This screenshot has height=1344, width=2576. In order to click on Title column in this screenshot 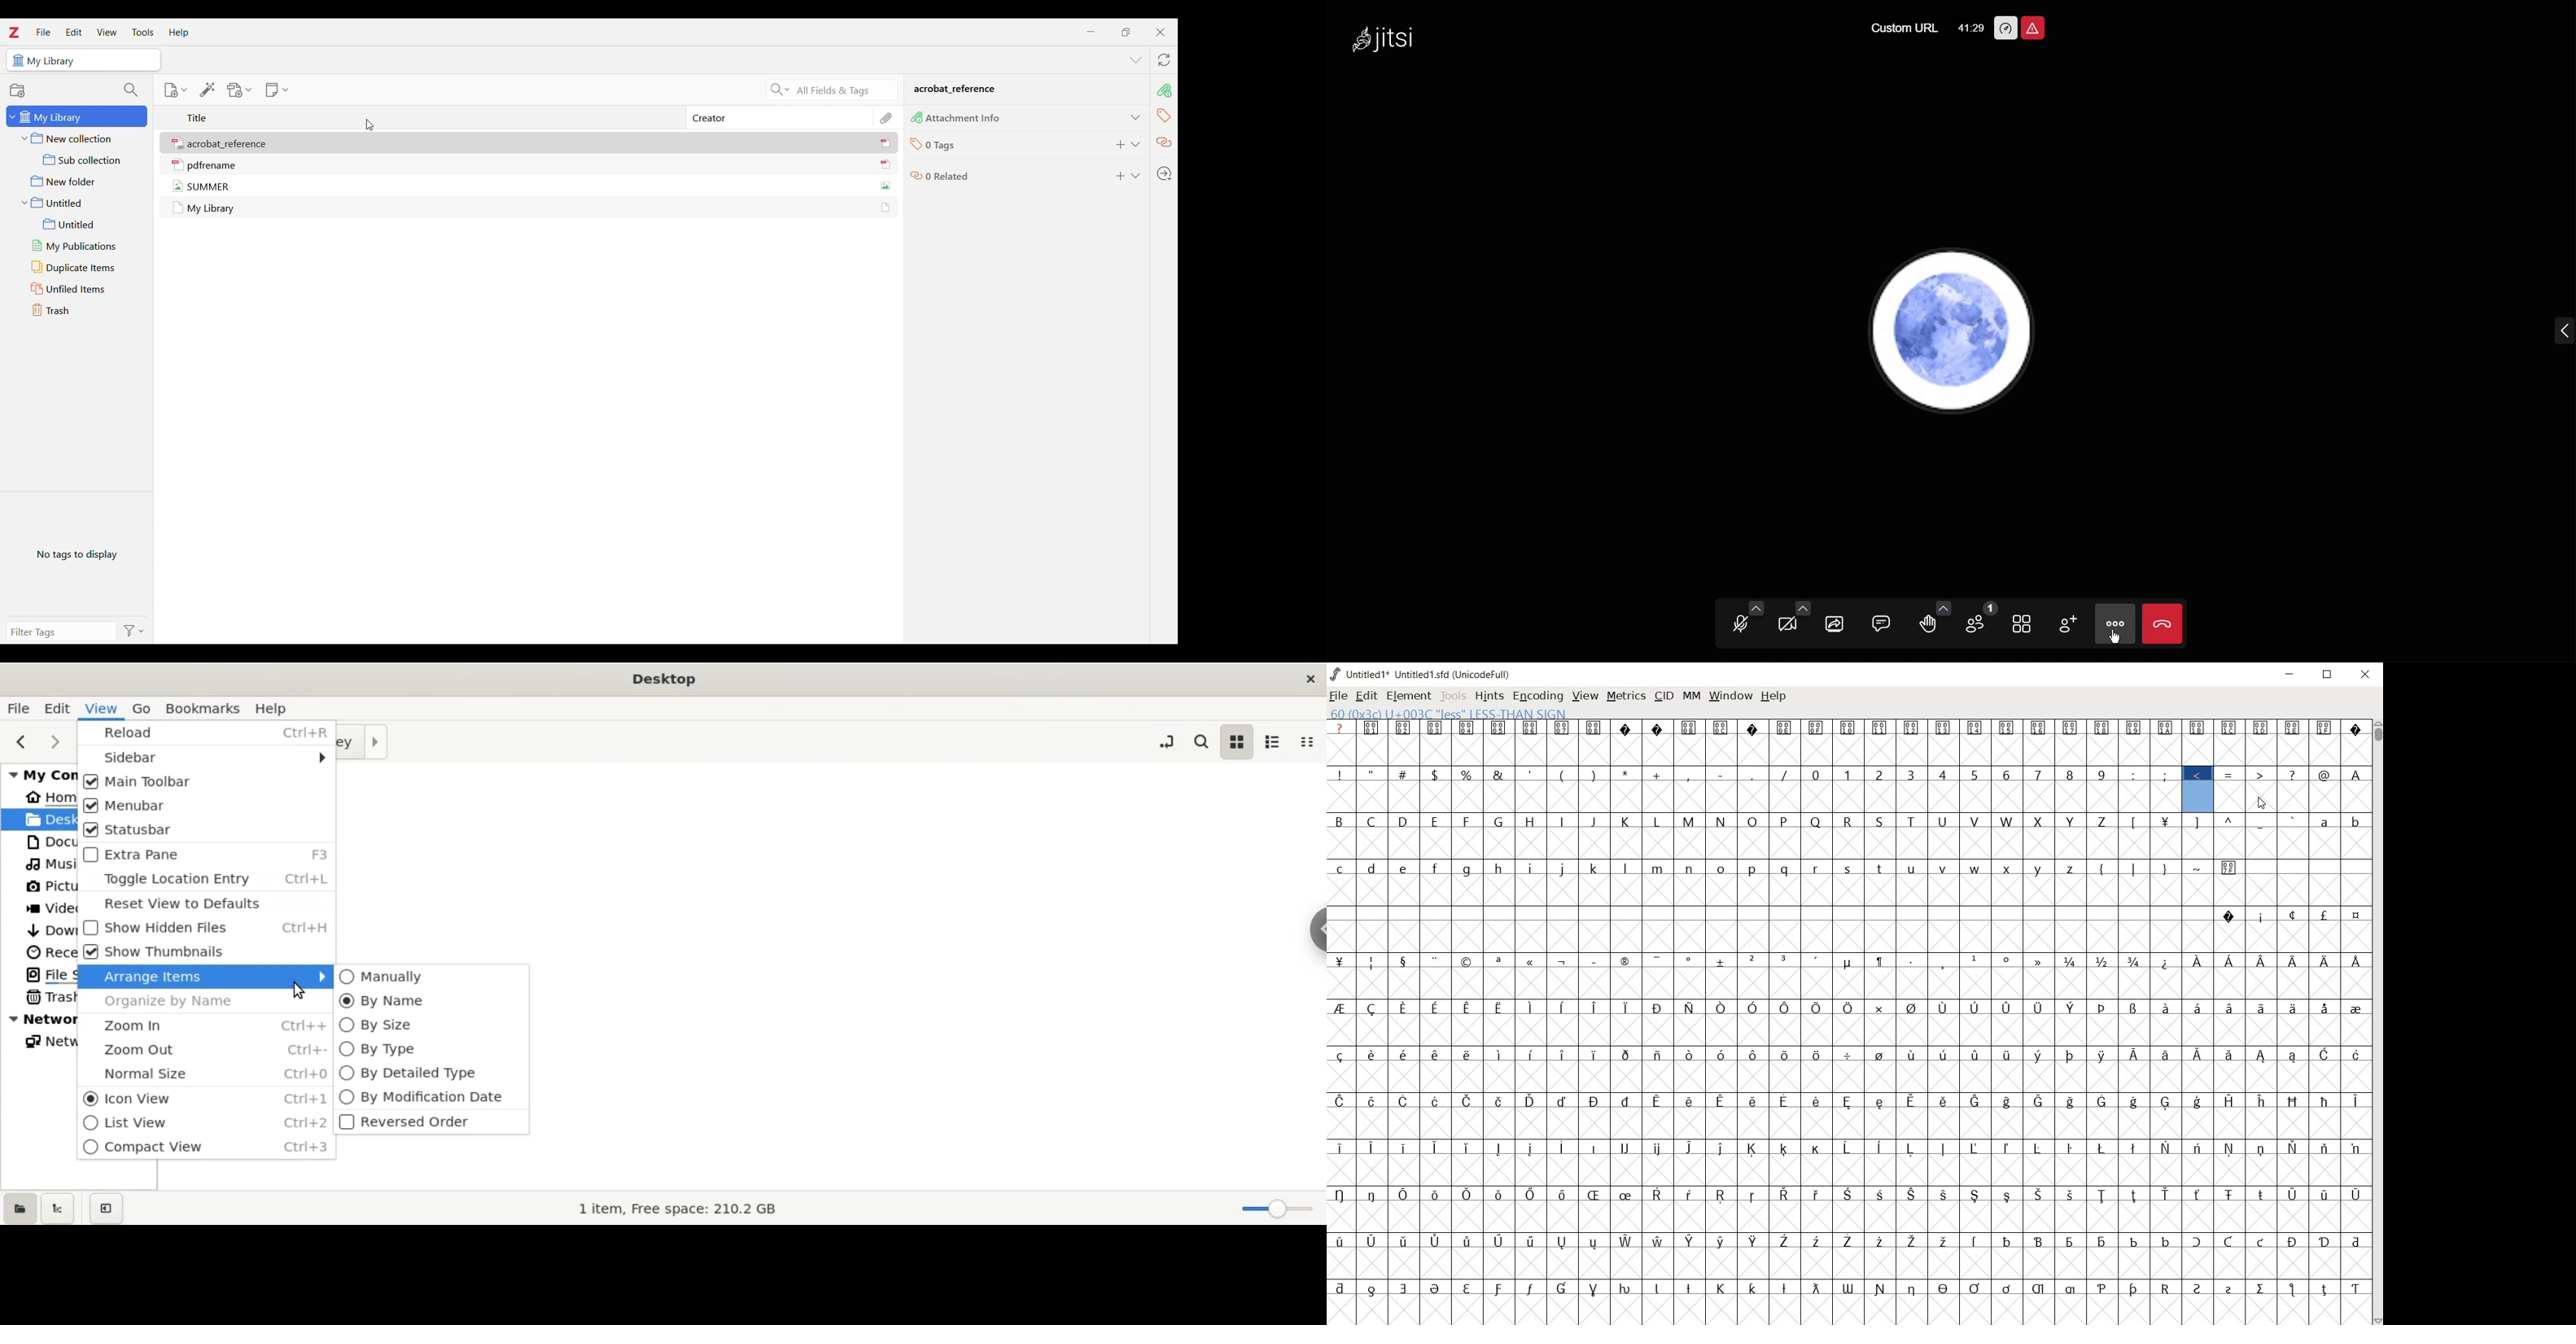, I will do `click(198, 117)`.